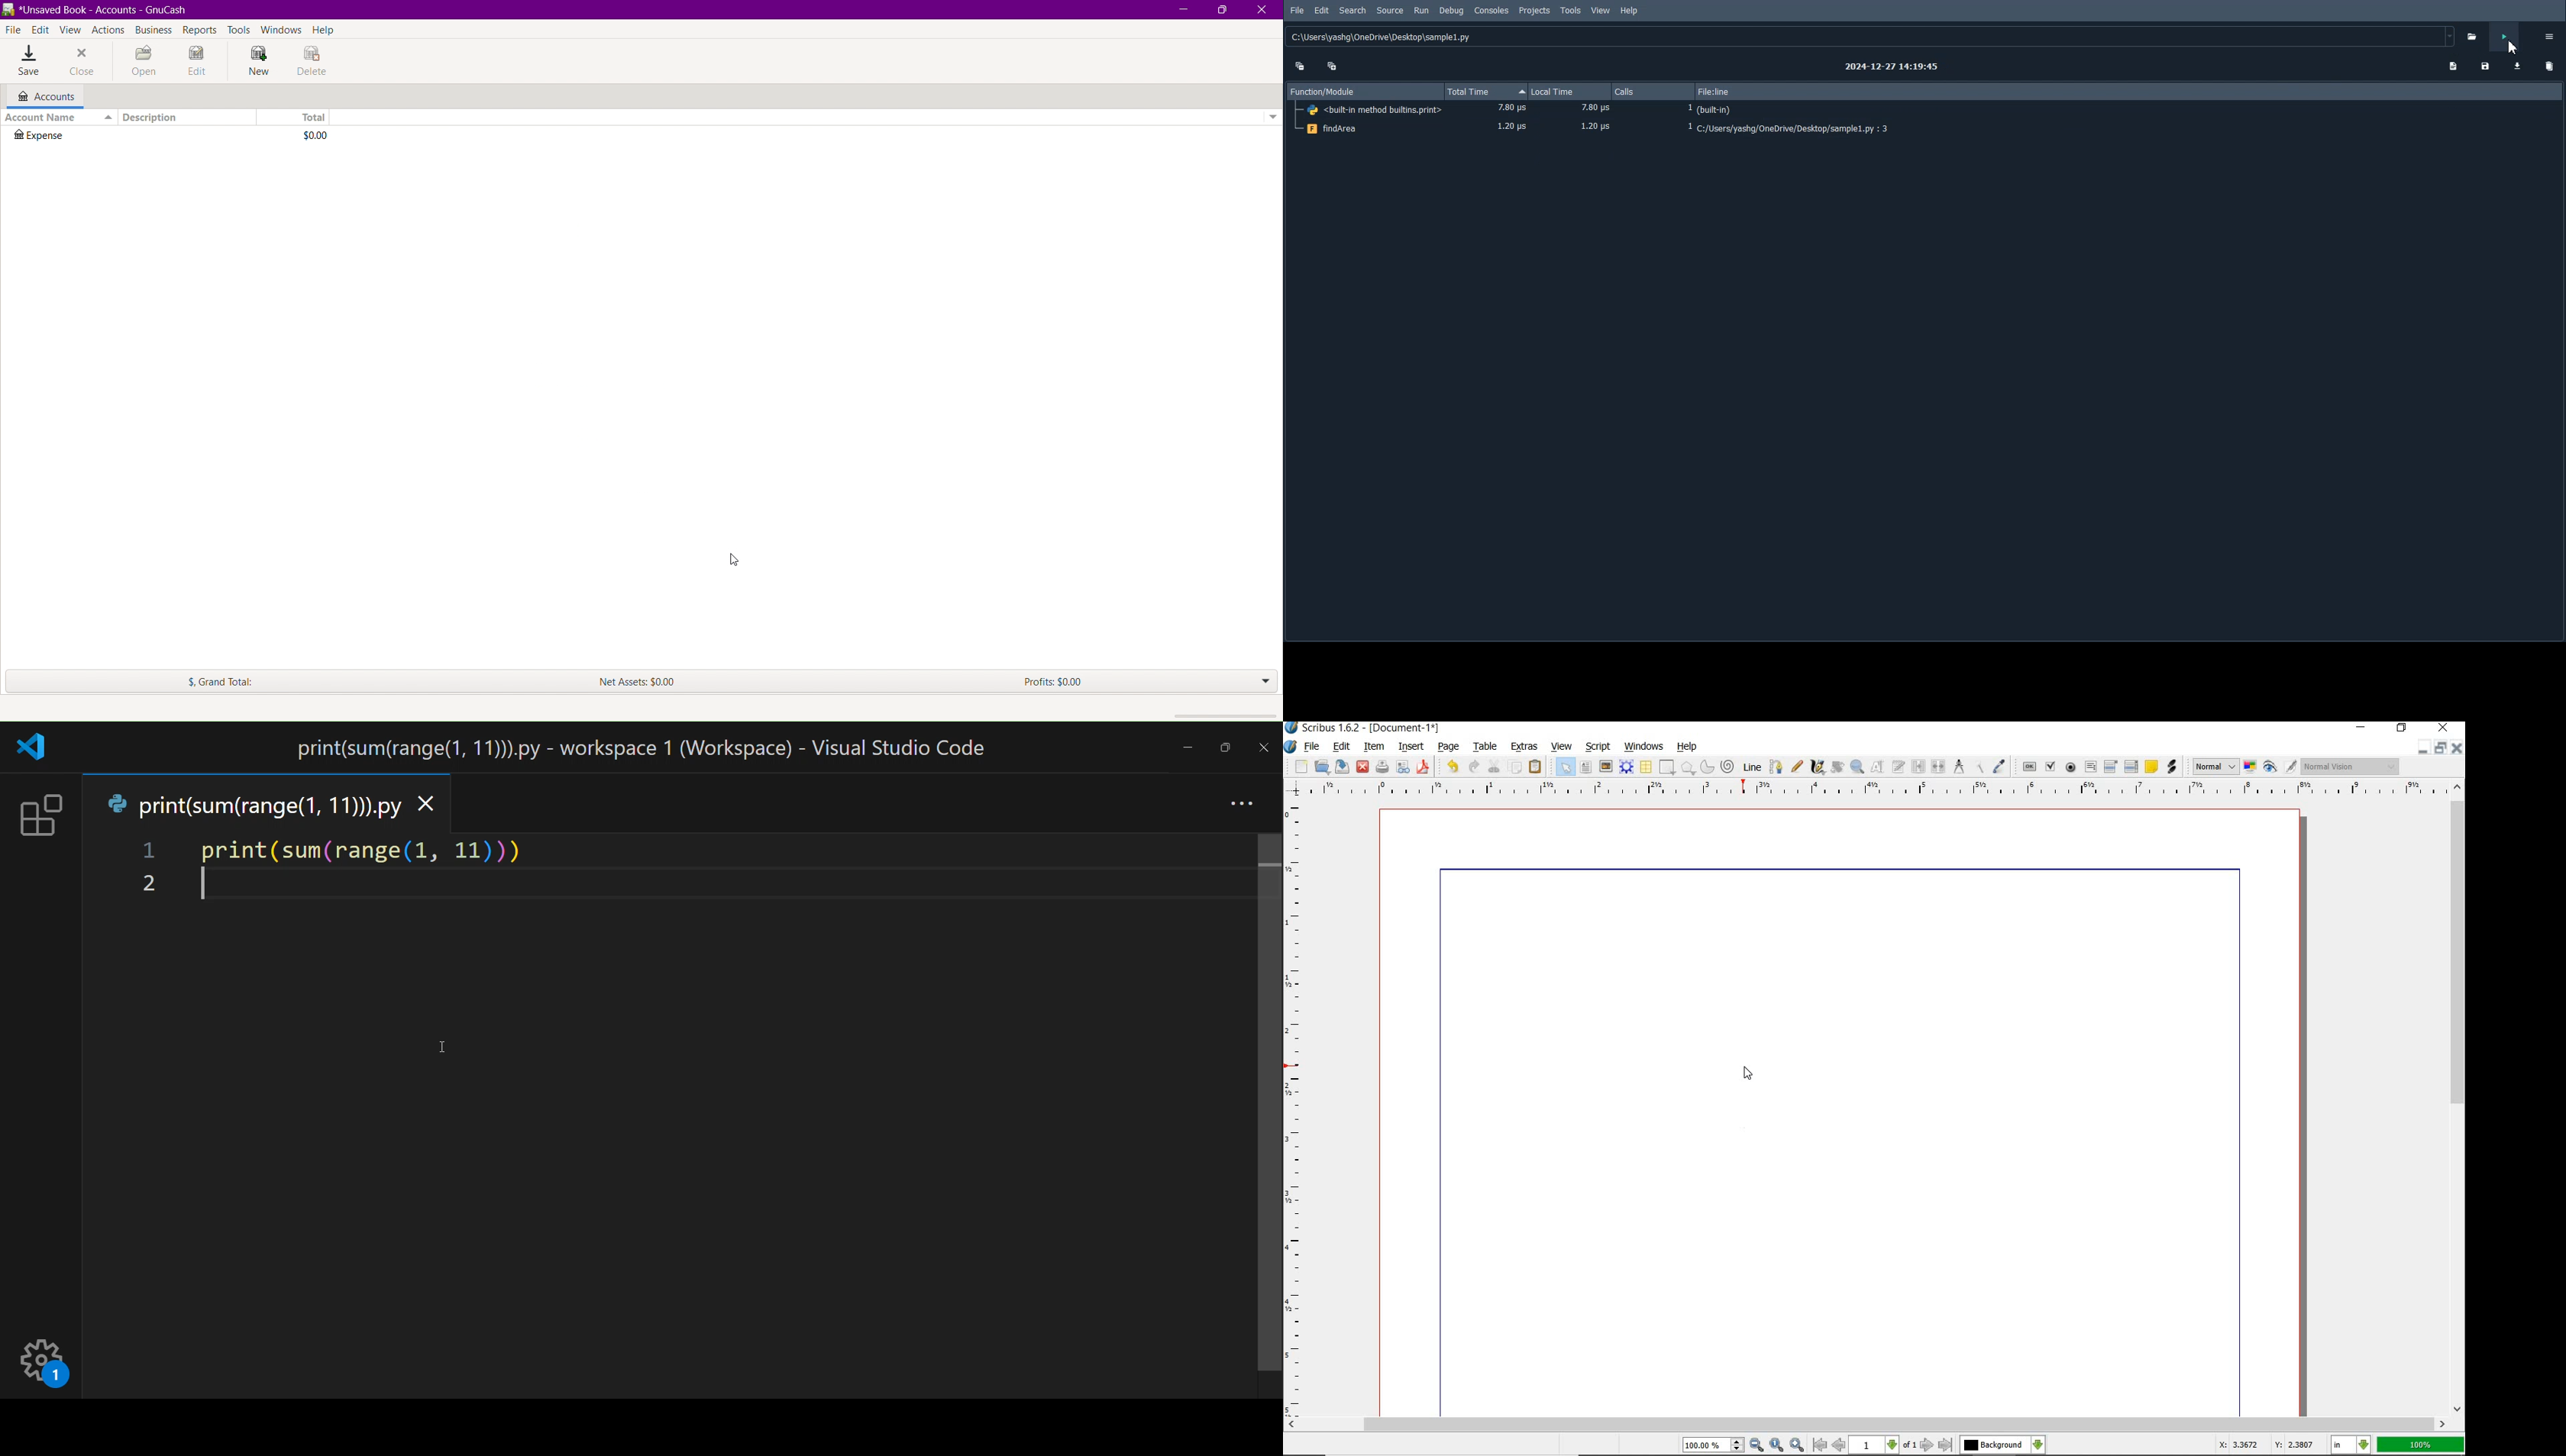 The height and width of the screenshot is (1456, 2576). Describe the element at coordinates (2474, 36) in the screenshot. I see `Select python file` at that location.